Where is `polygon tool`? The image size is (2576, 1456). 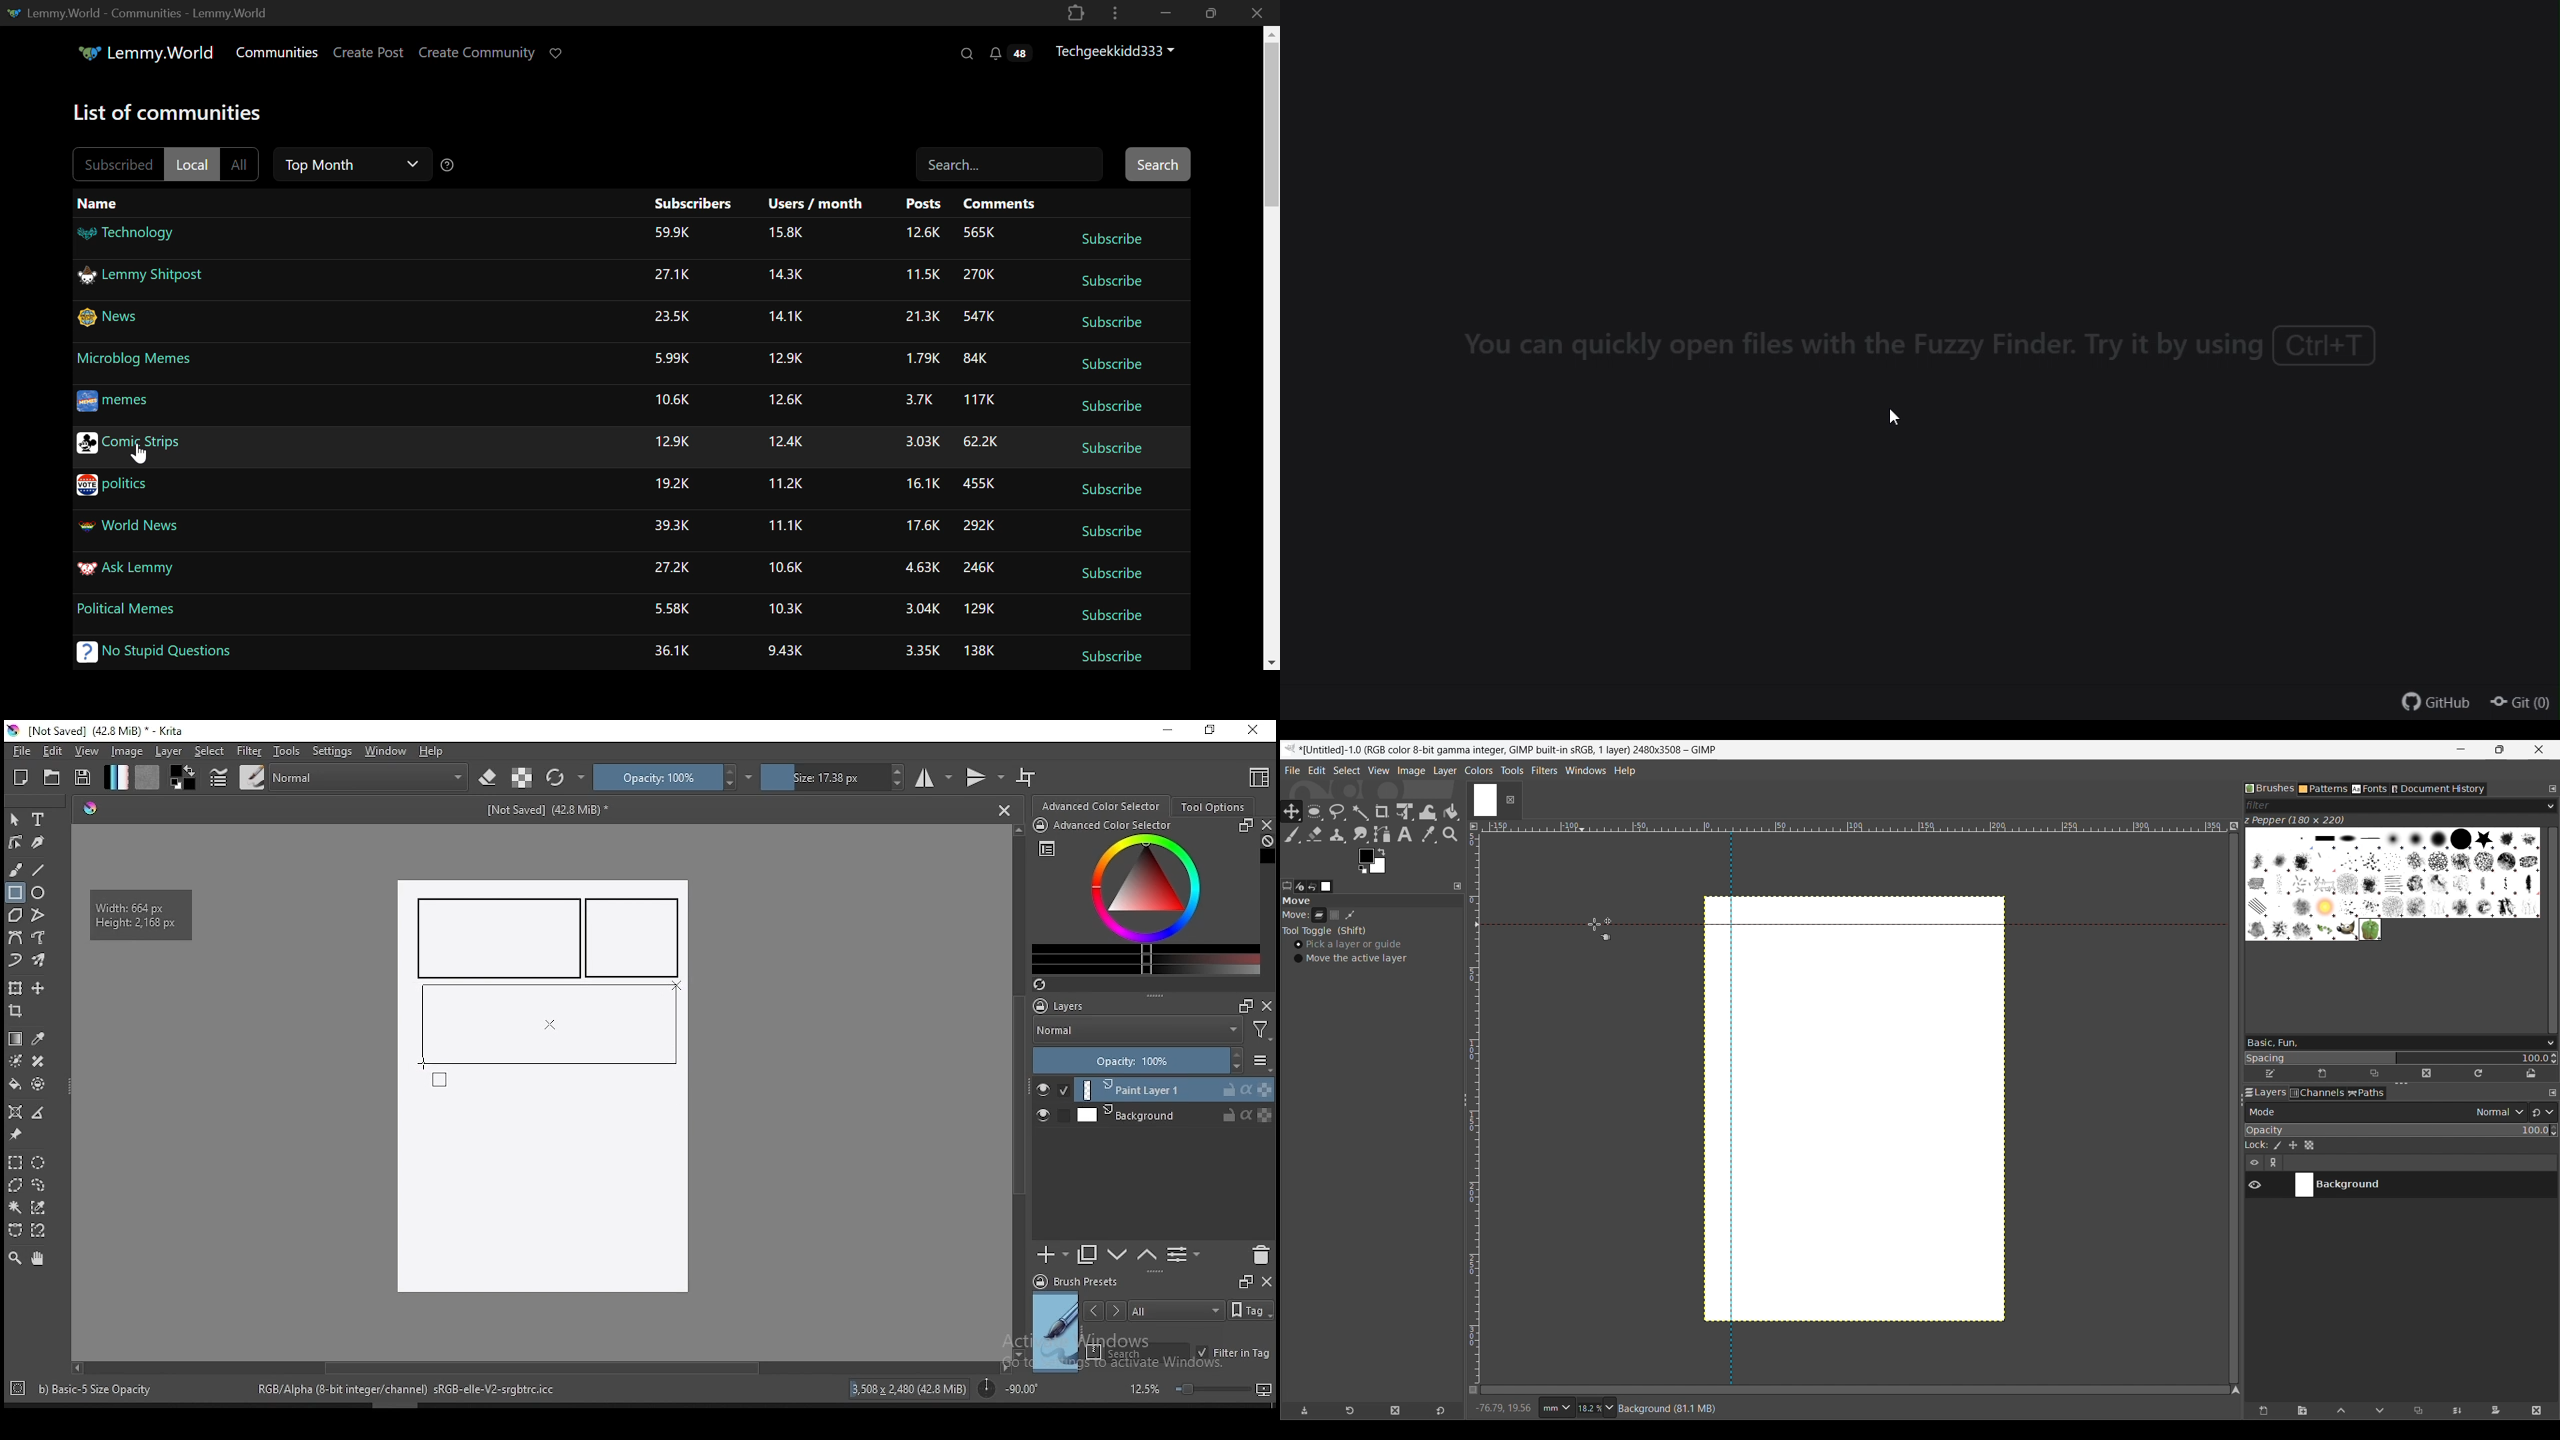 polygon tool is located at coordinates (14, 915).